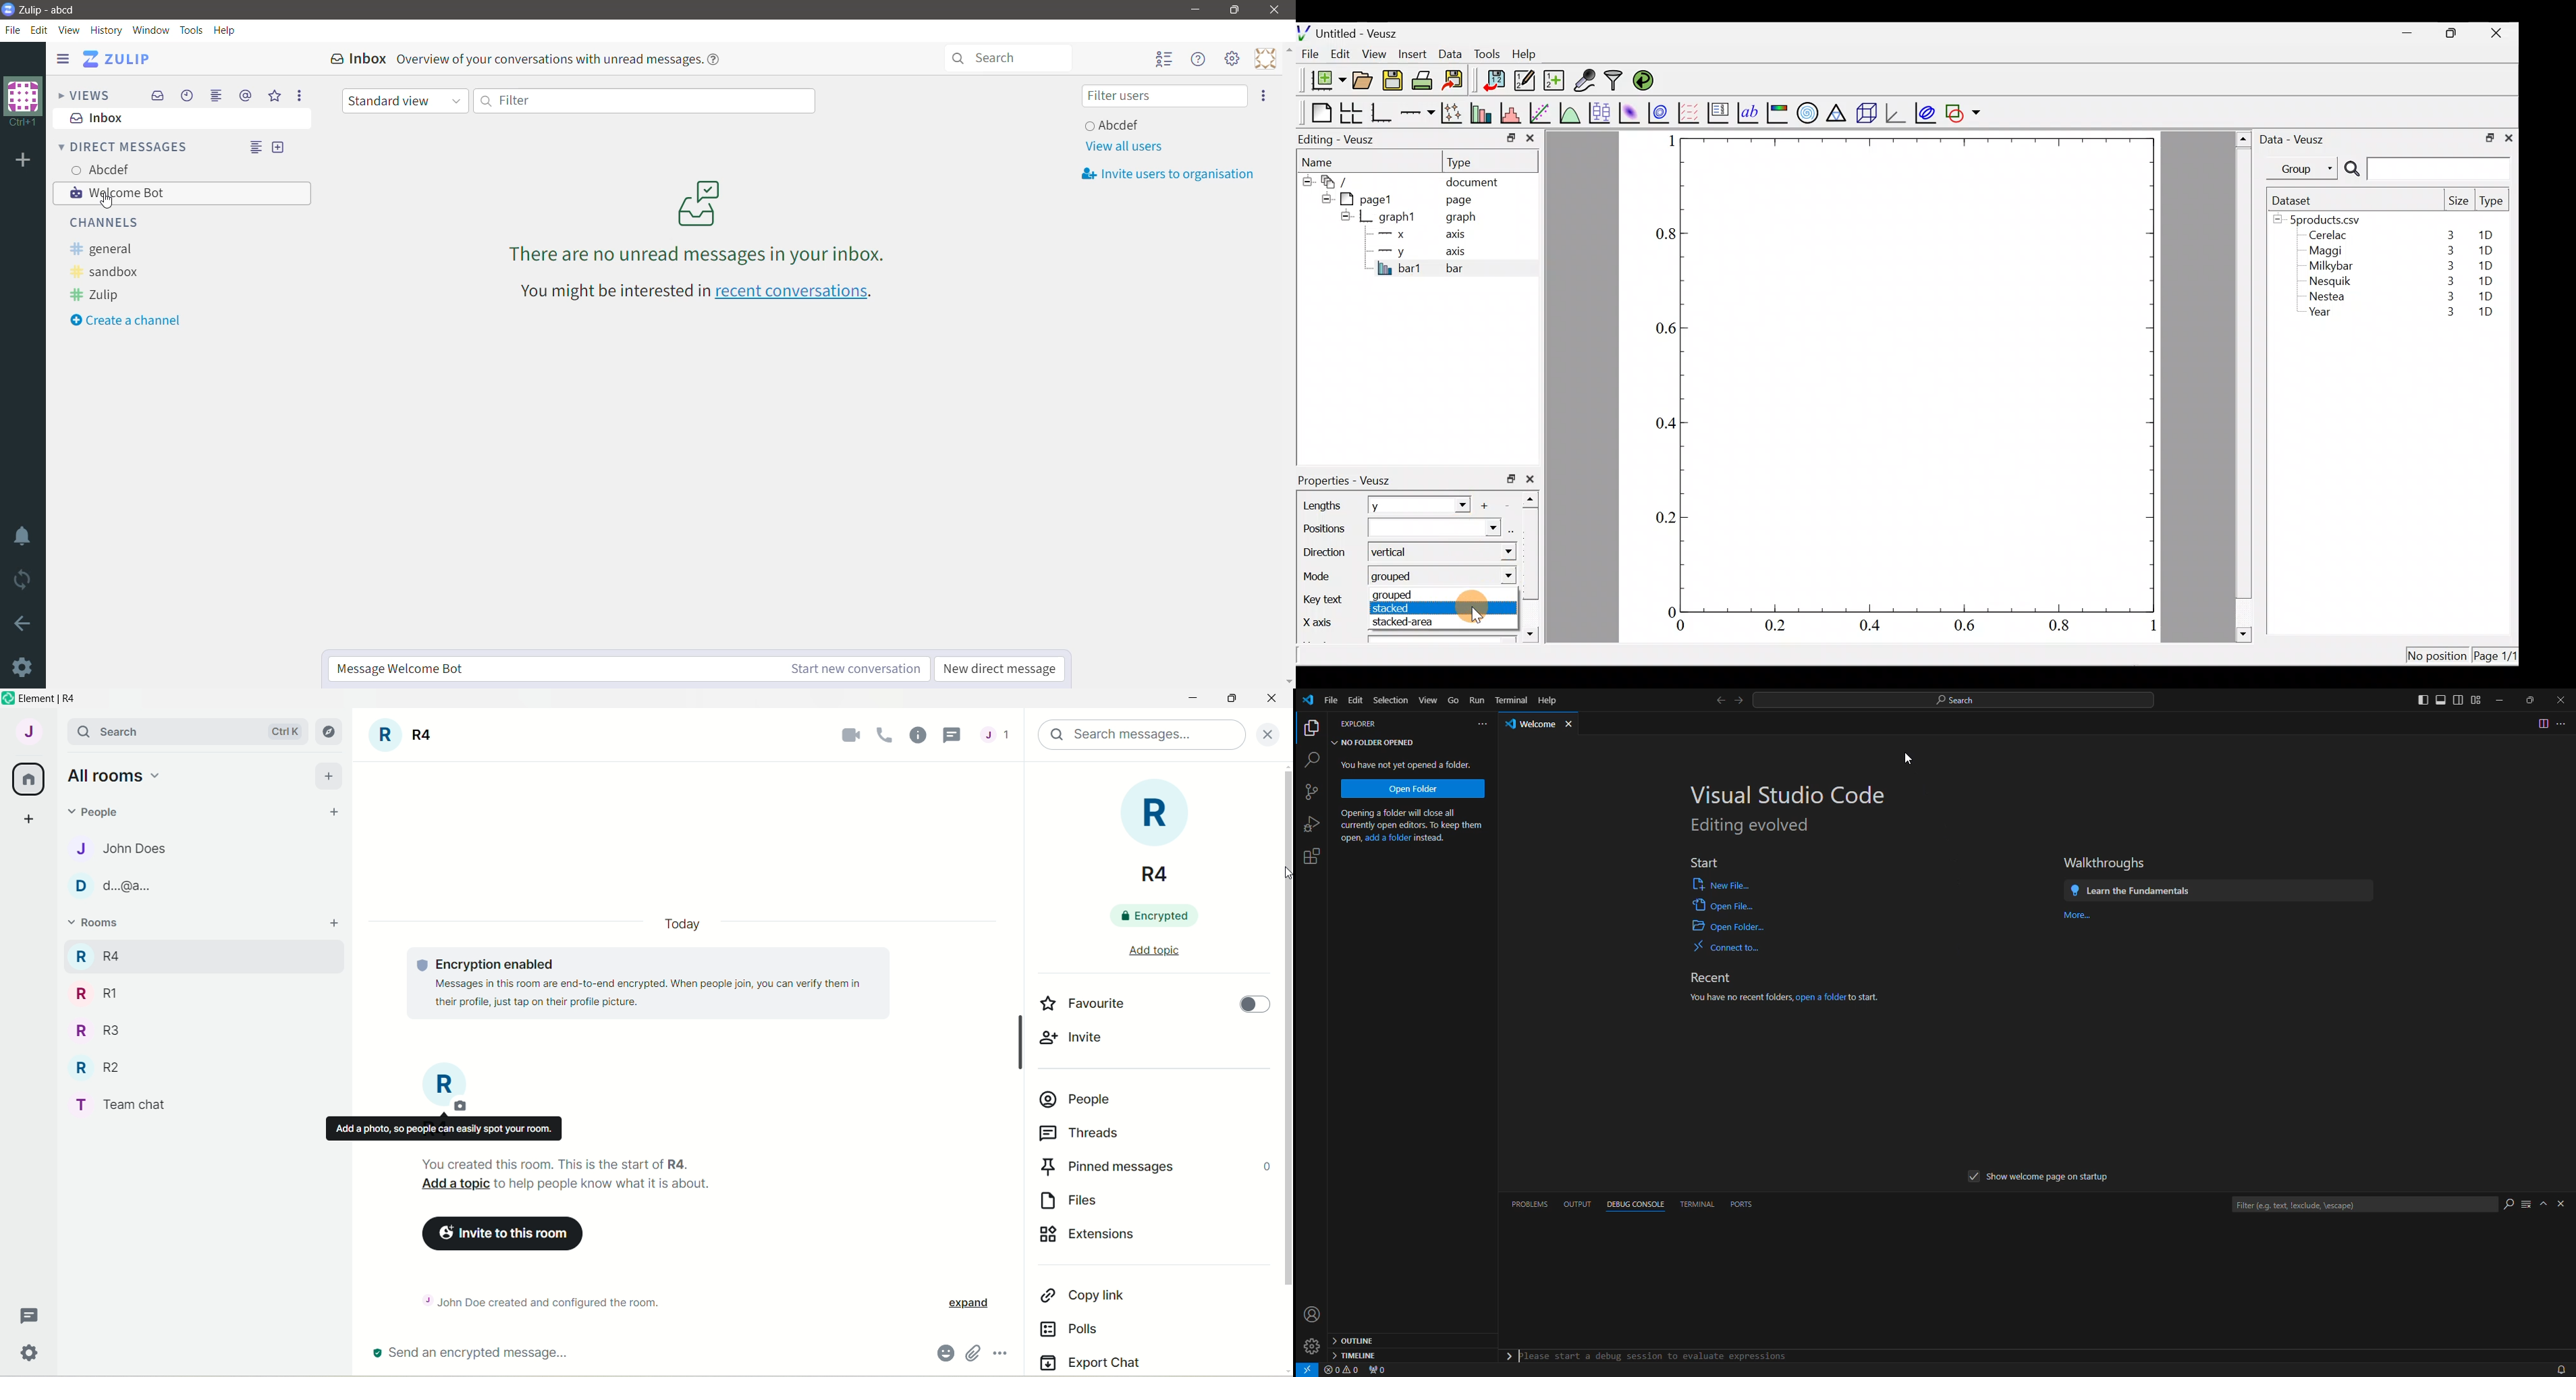 This screenshot has height=1400, width=2576. What do you see at coordinates (888, 735) in the screenshot?
I see `voice call` at bounding box center [888, 735].